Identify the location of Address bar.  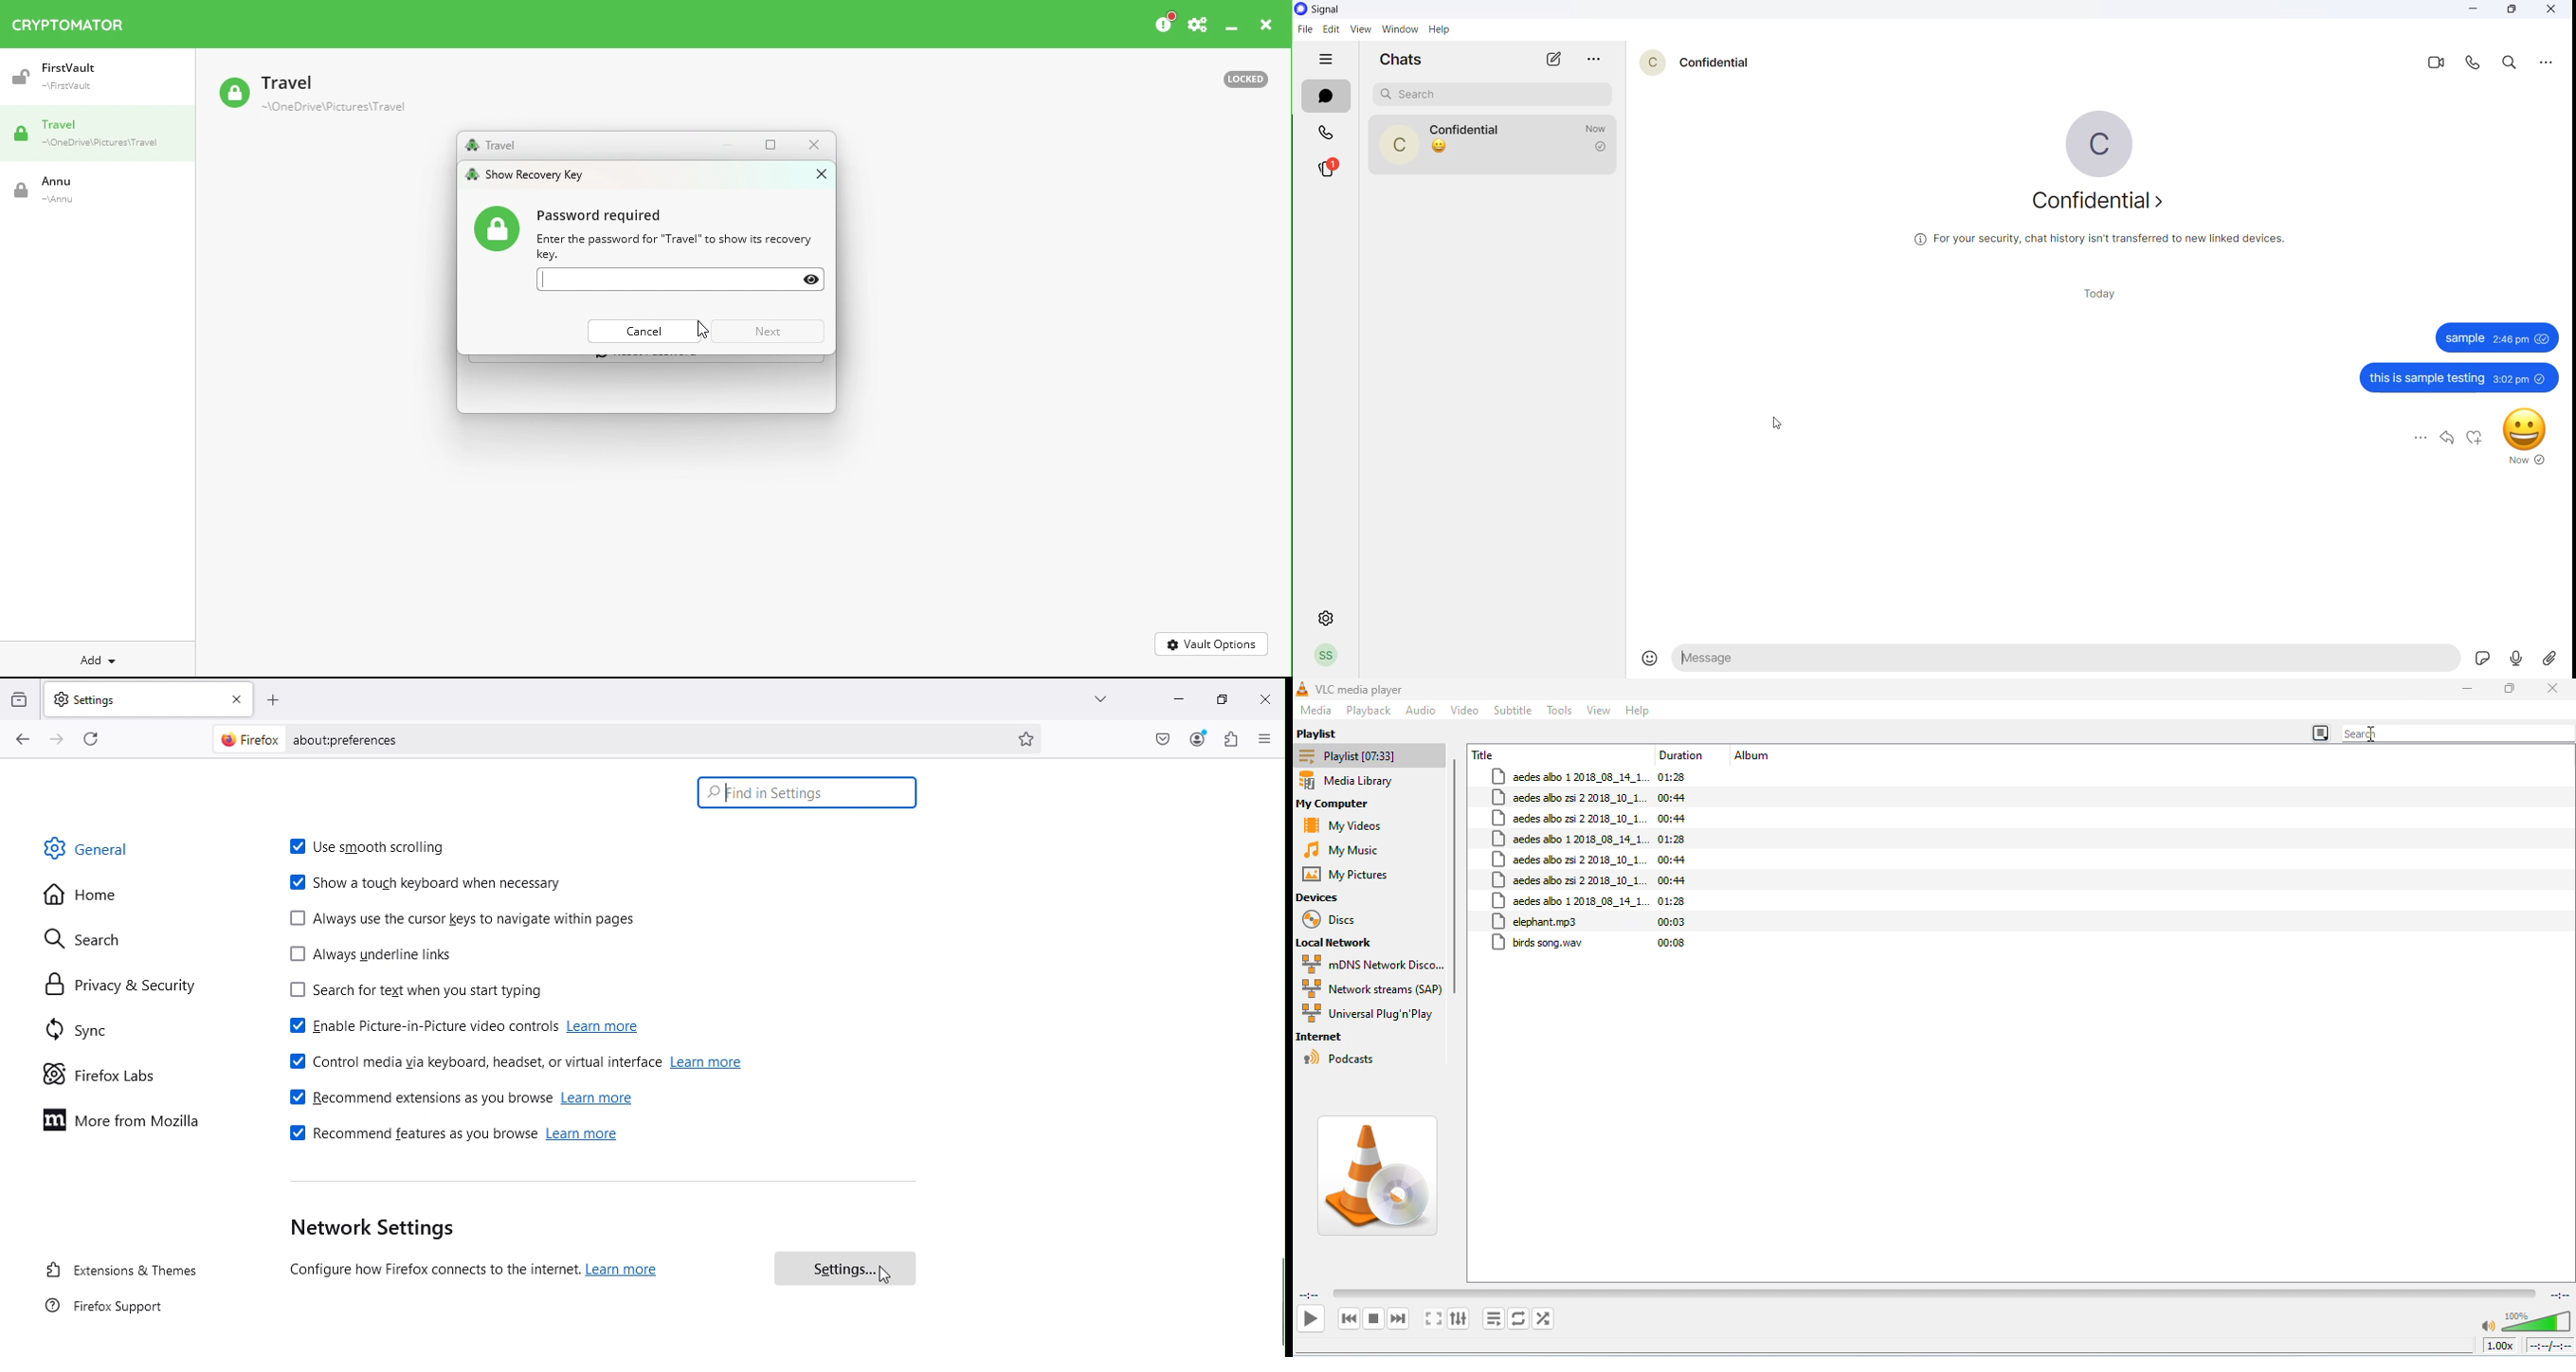
(650, 739).